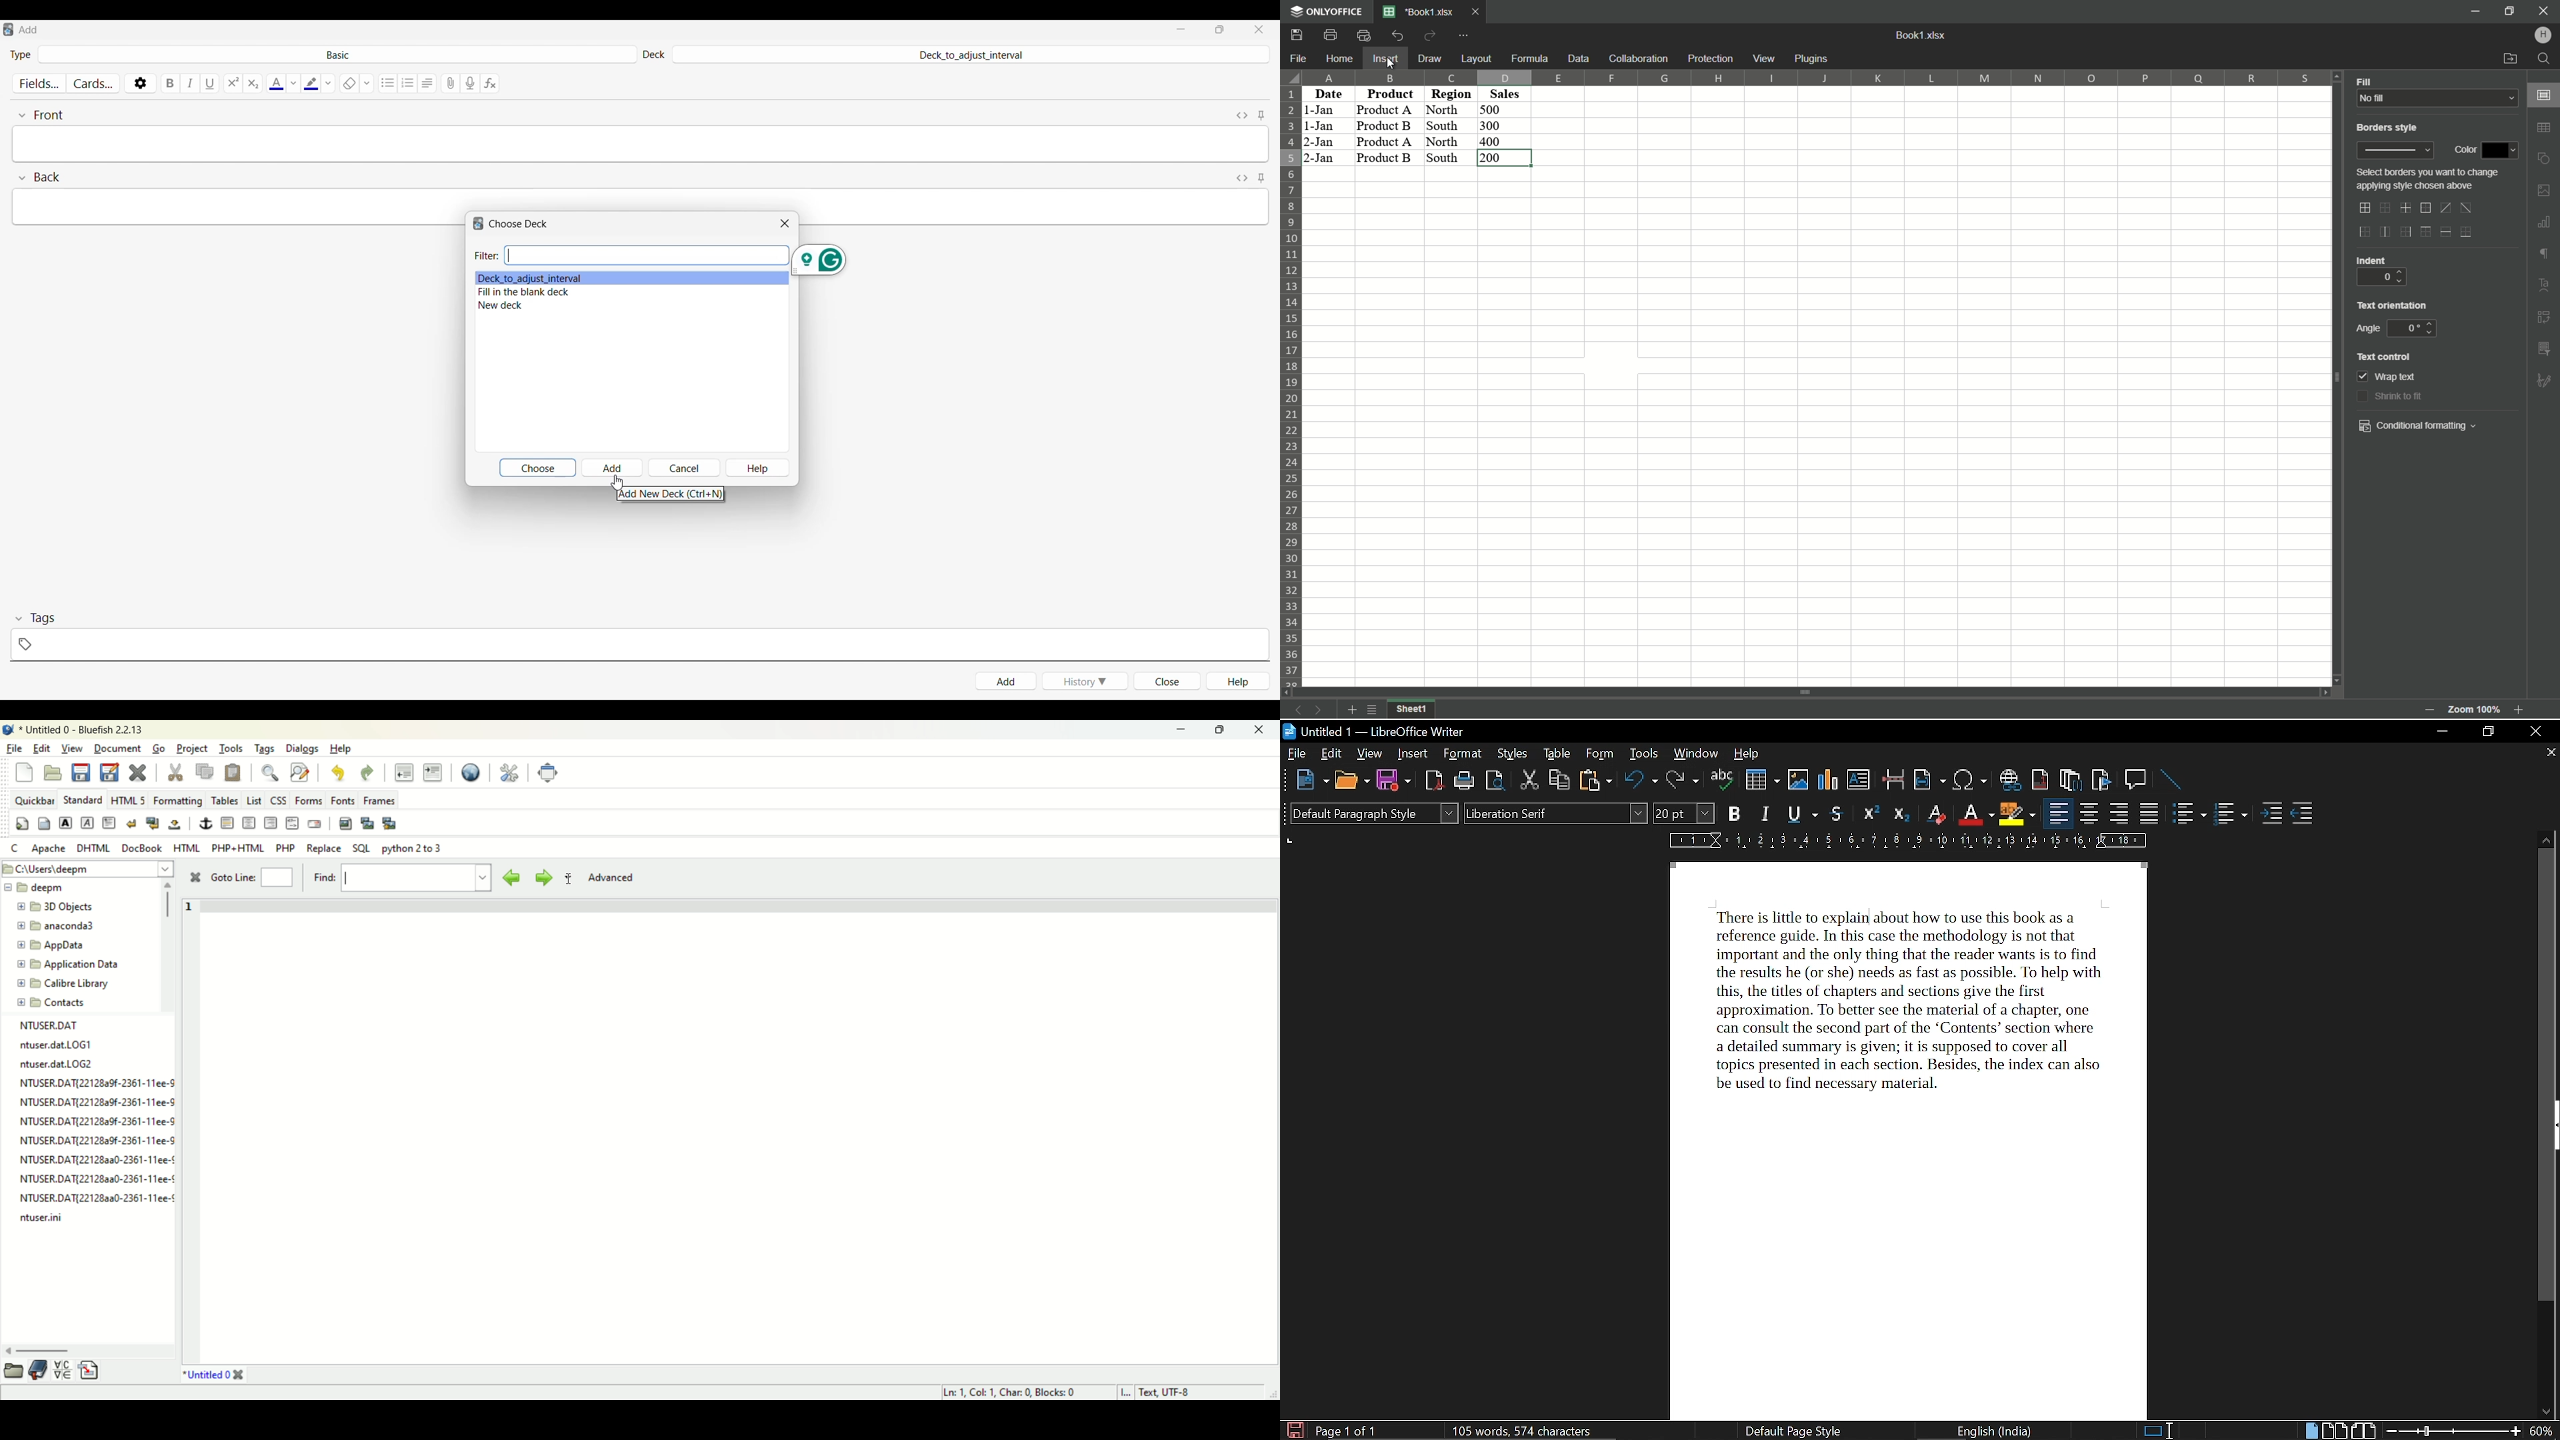 The height and width of the screenshot is (1456, 2576). I want to click on Ordered list, so click(408, 83).